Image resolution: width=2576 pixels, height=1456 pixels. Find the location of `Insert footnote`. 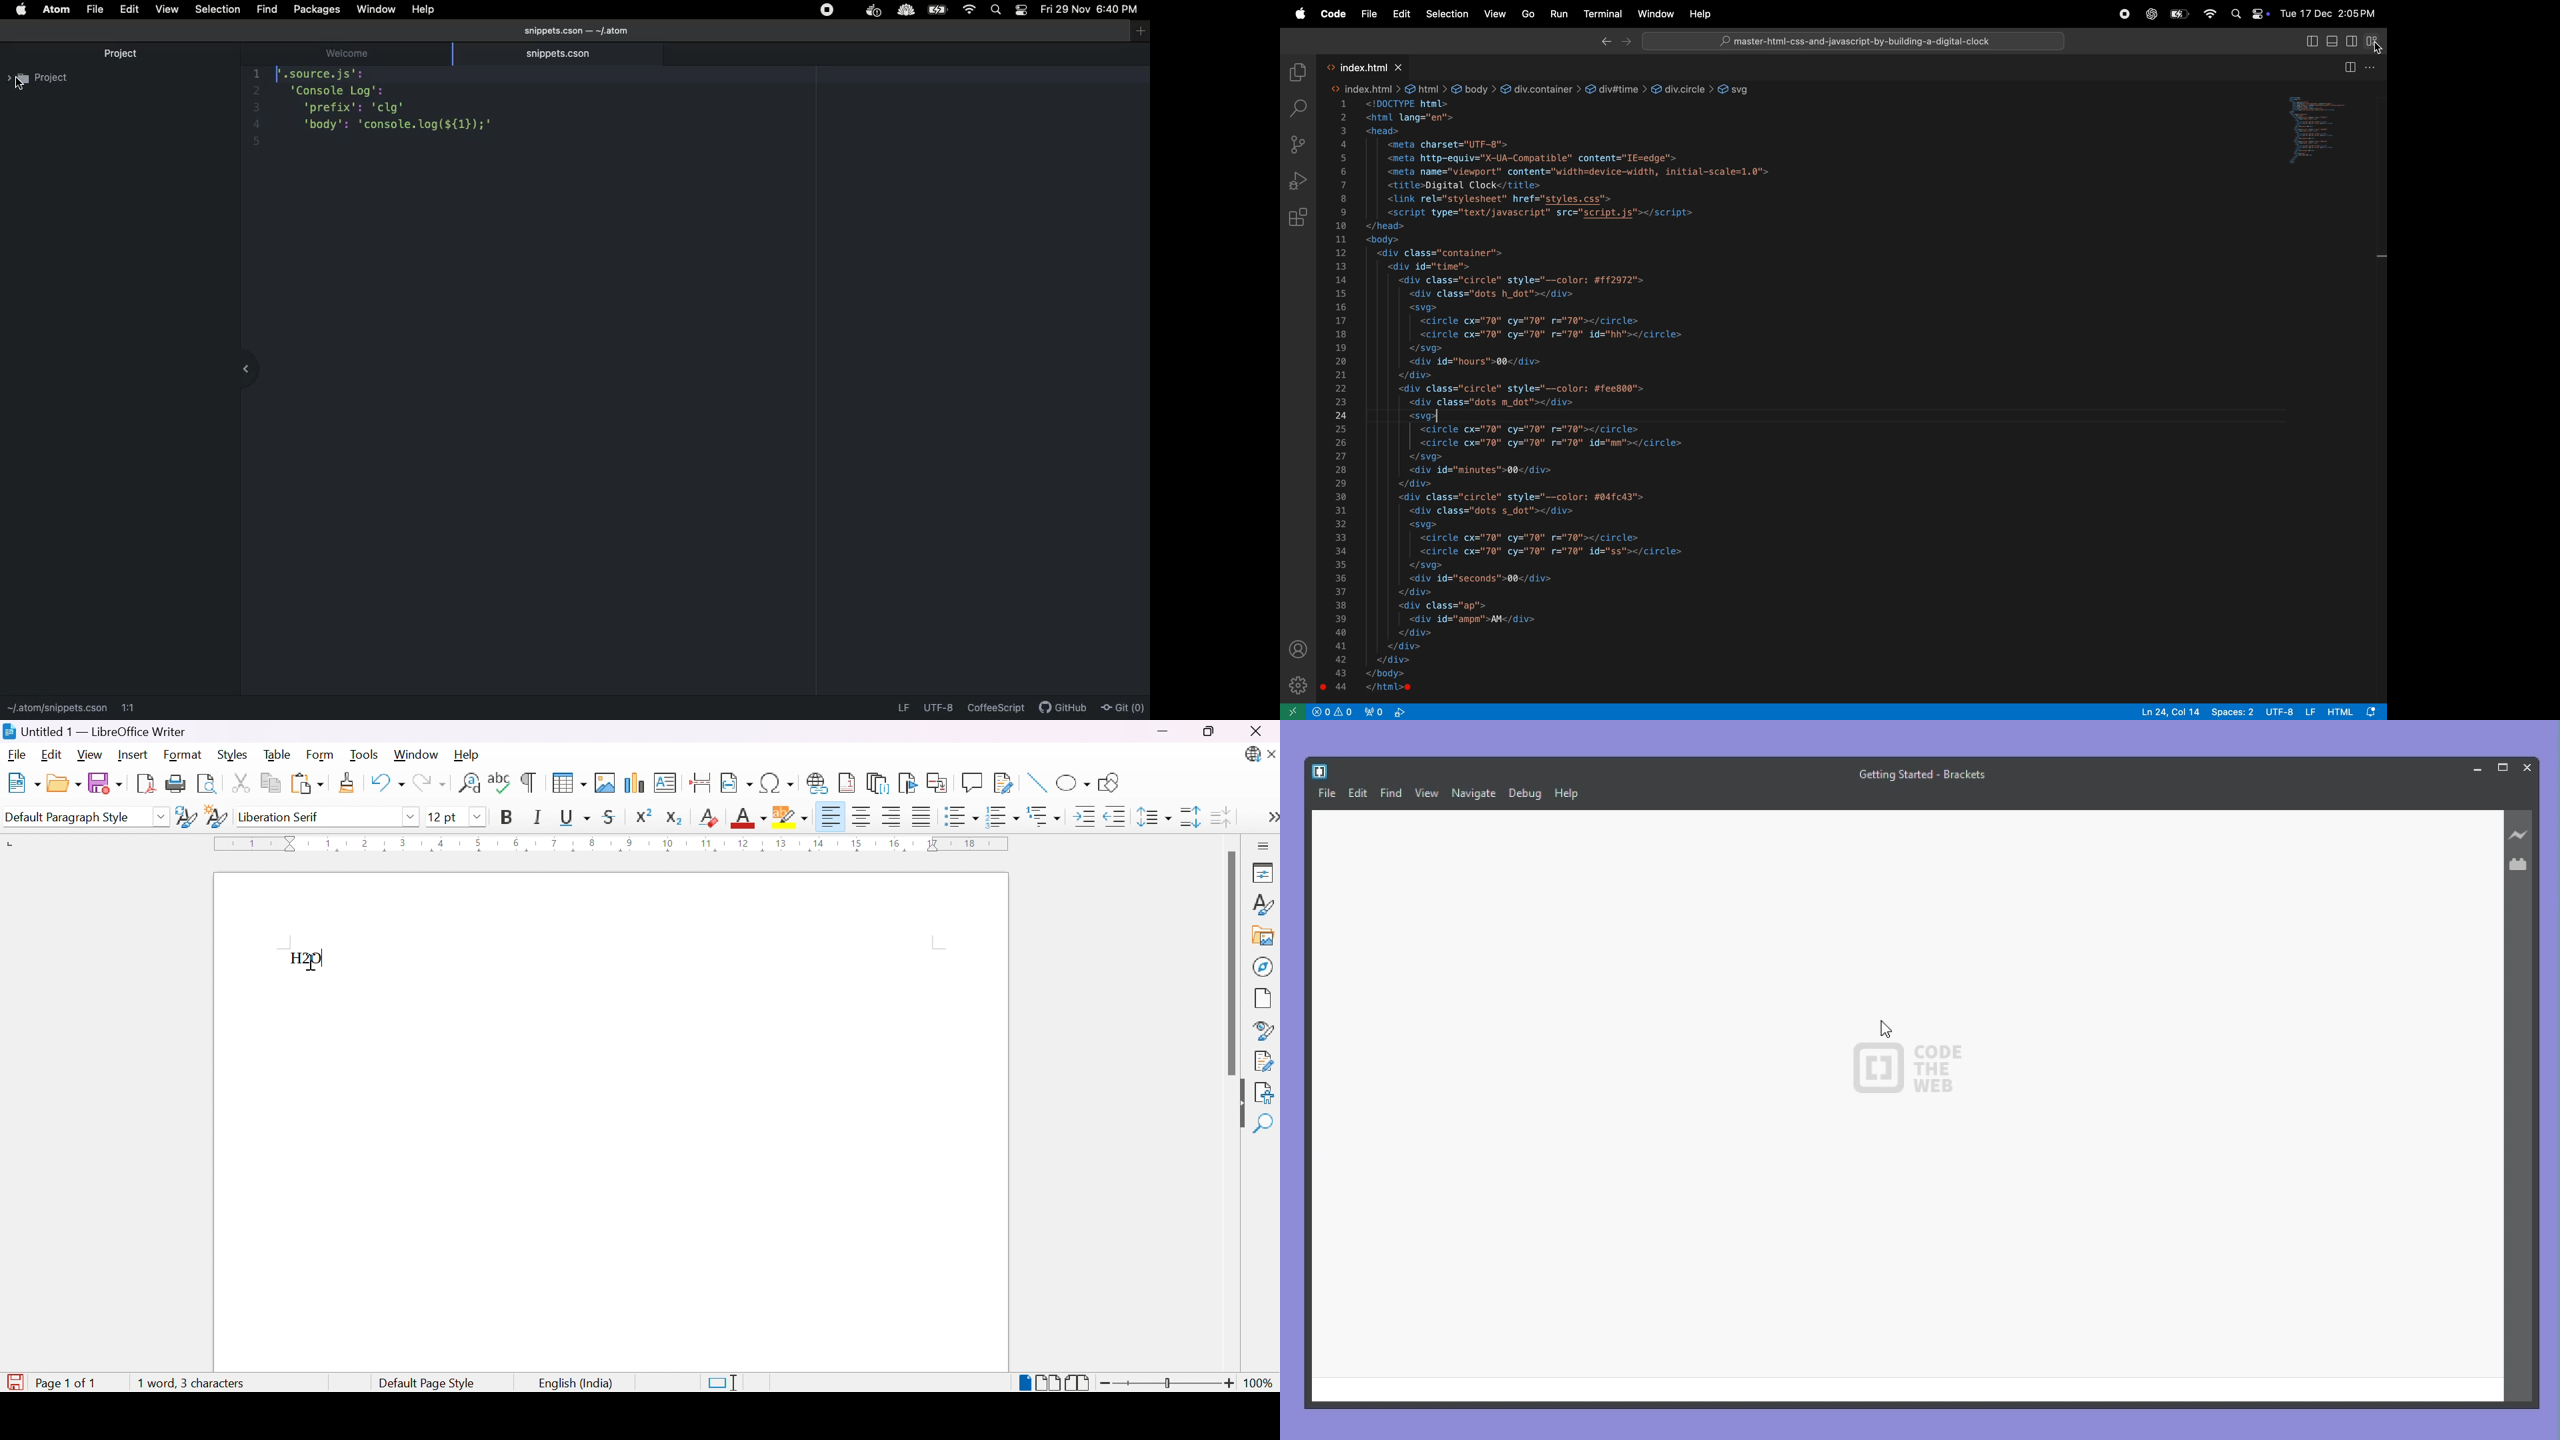

Insert footnote is located at coordinates (847, 782).